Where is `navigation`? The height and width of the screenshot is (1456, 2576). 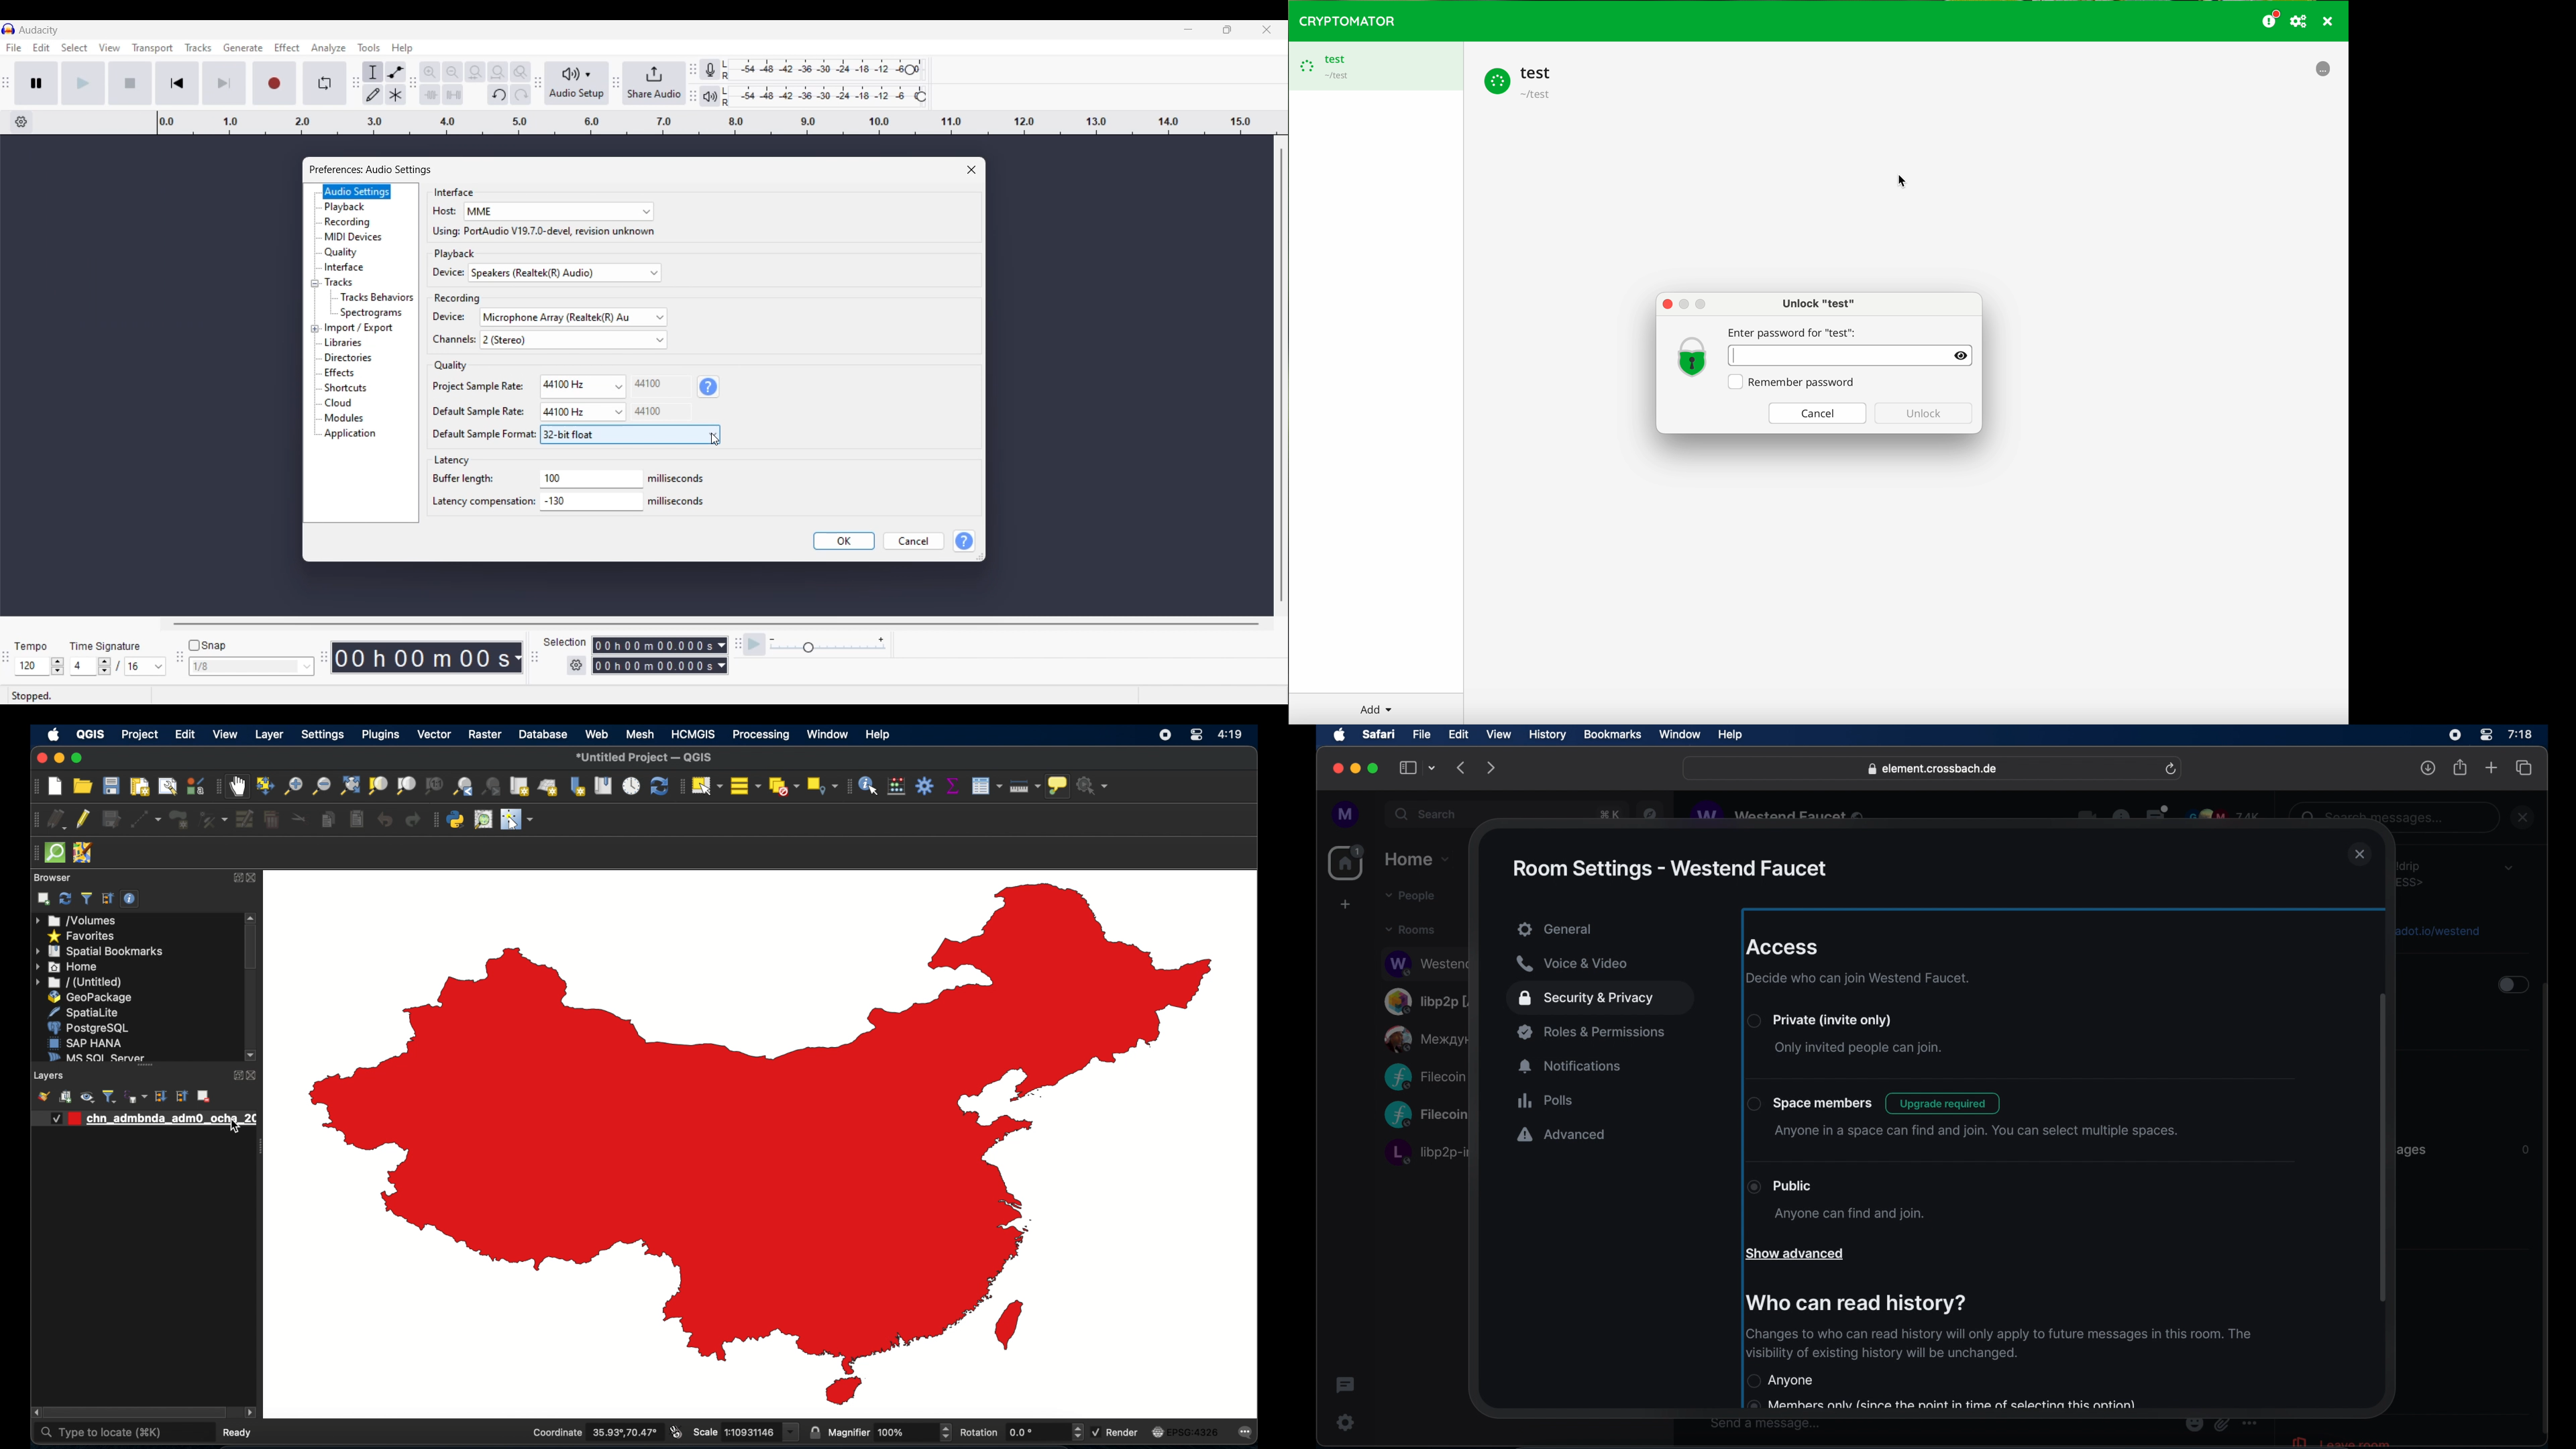 navigation is located at coordinates (1650, 812).